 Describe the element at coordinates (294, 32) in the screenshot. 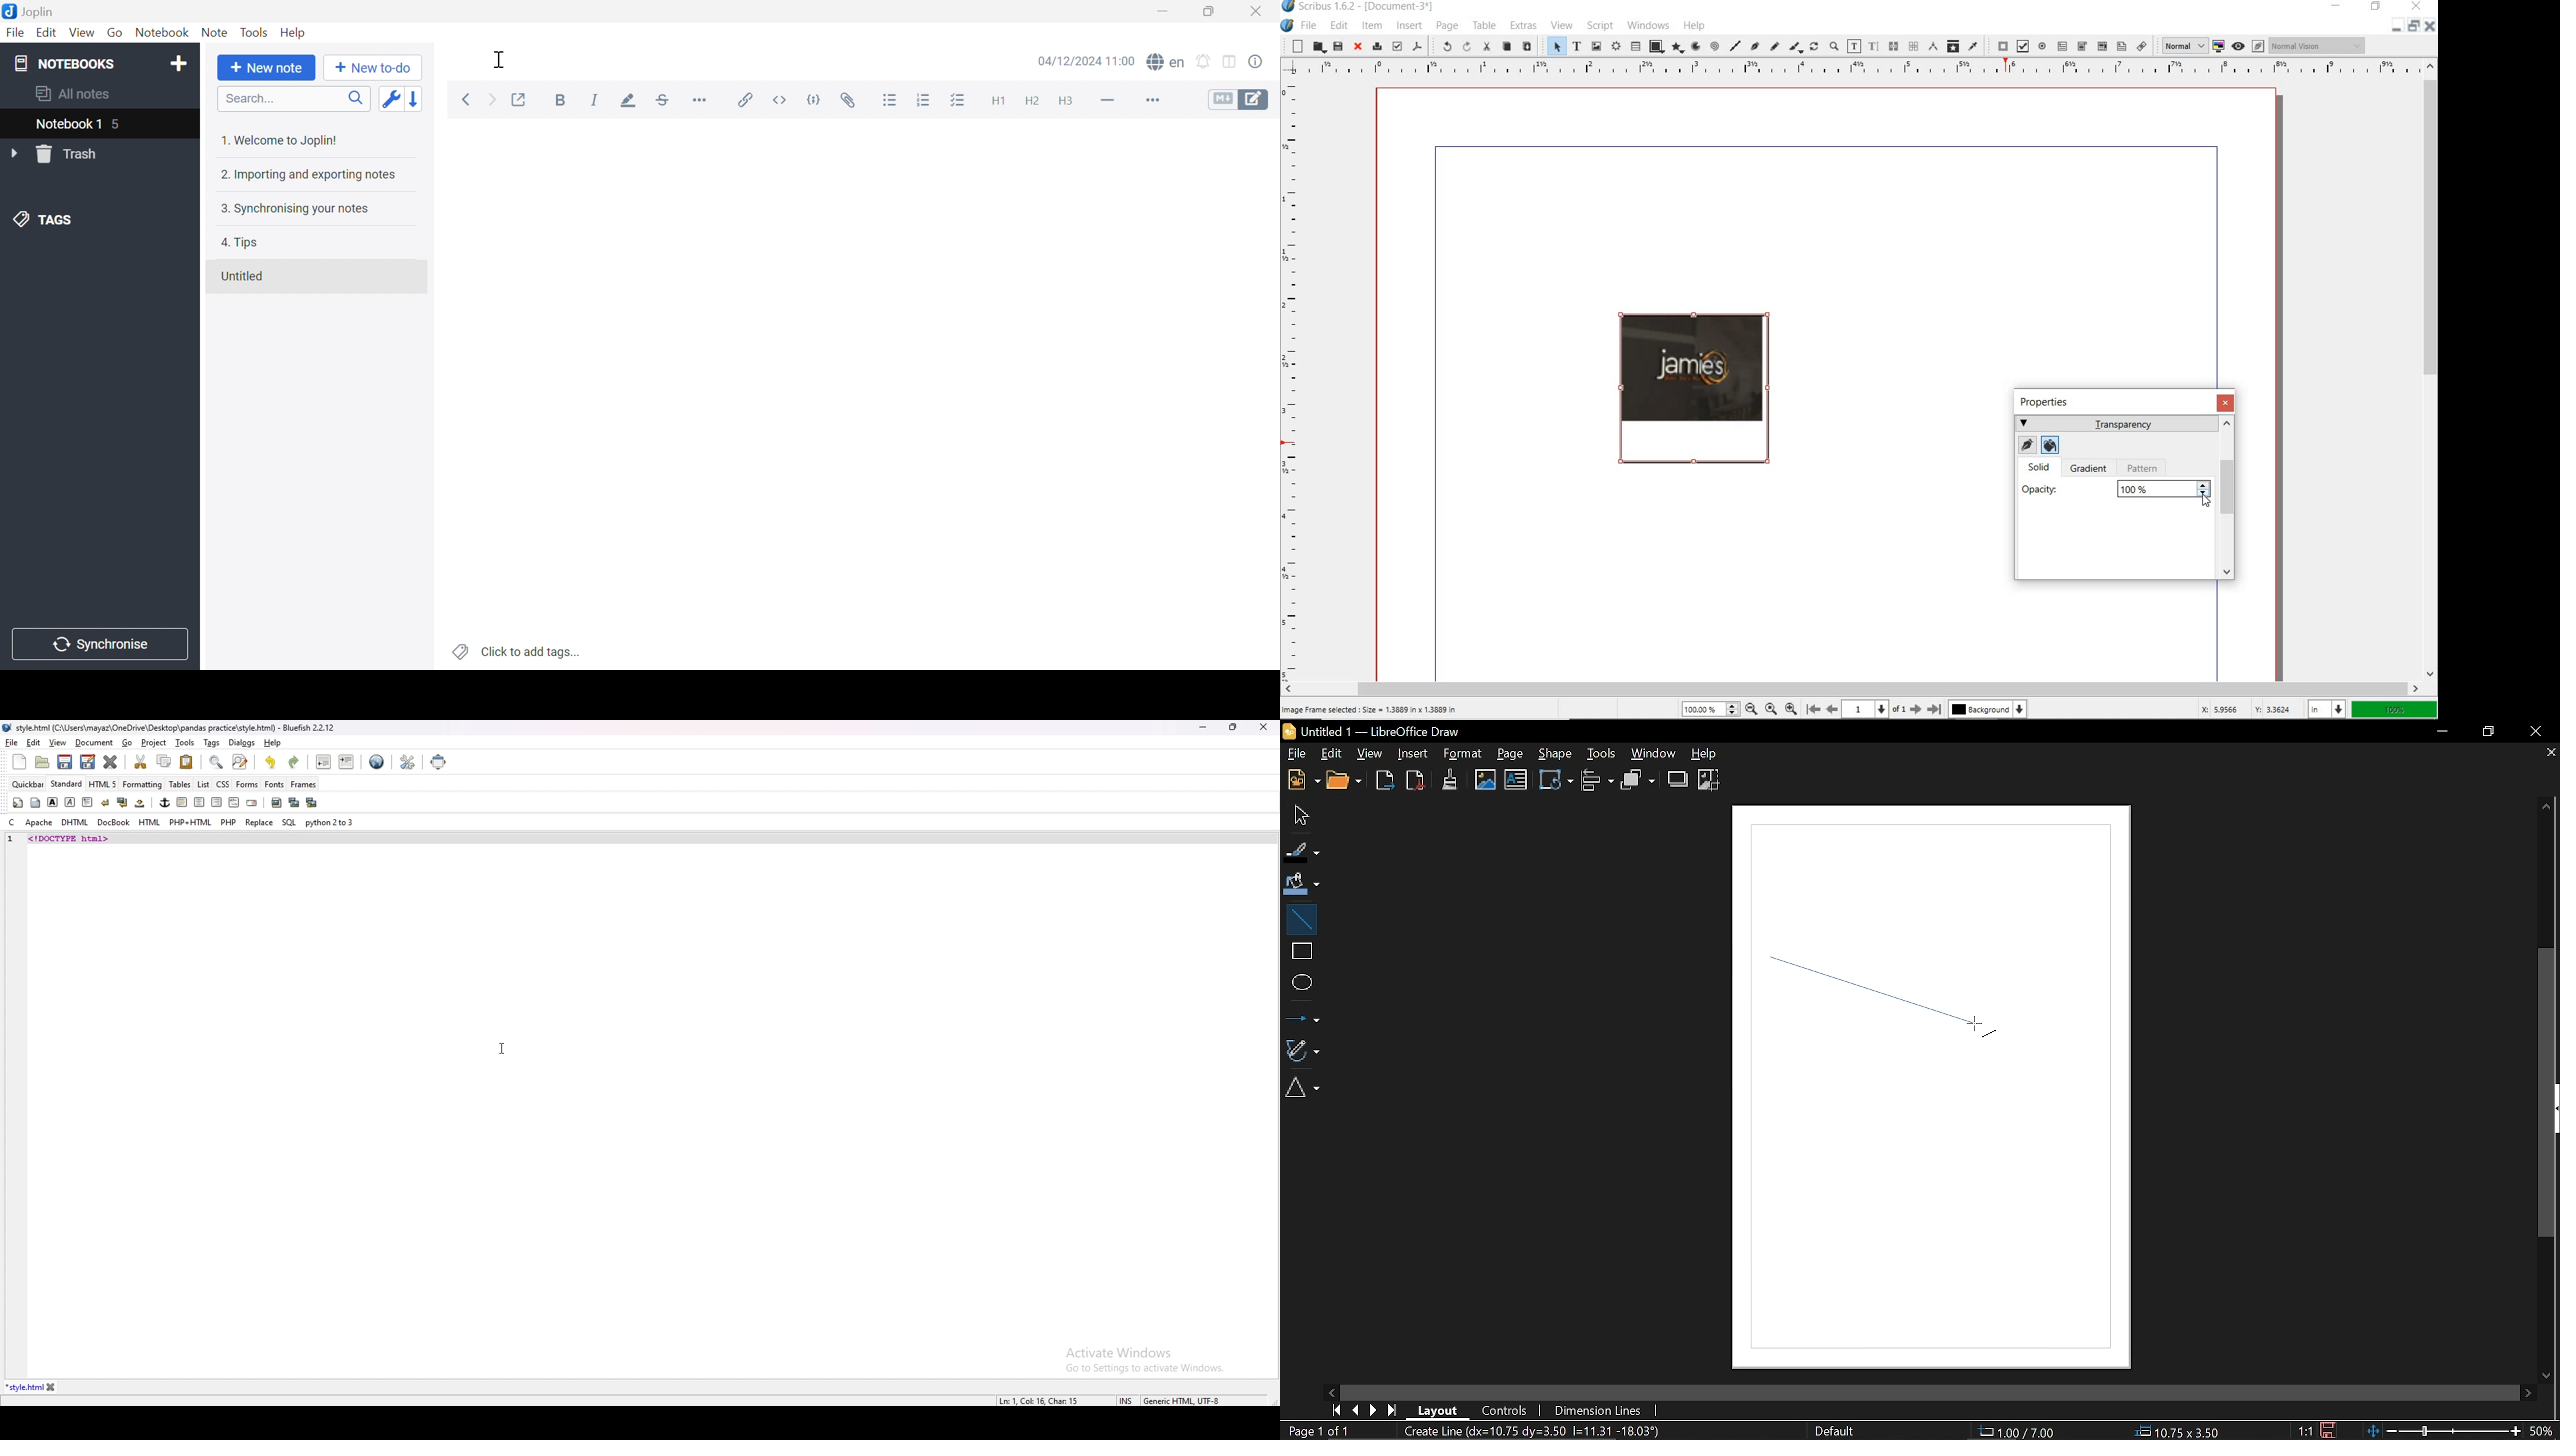

I see `Help` at that location.